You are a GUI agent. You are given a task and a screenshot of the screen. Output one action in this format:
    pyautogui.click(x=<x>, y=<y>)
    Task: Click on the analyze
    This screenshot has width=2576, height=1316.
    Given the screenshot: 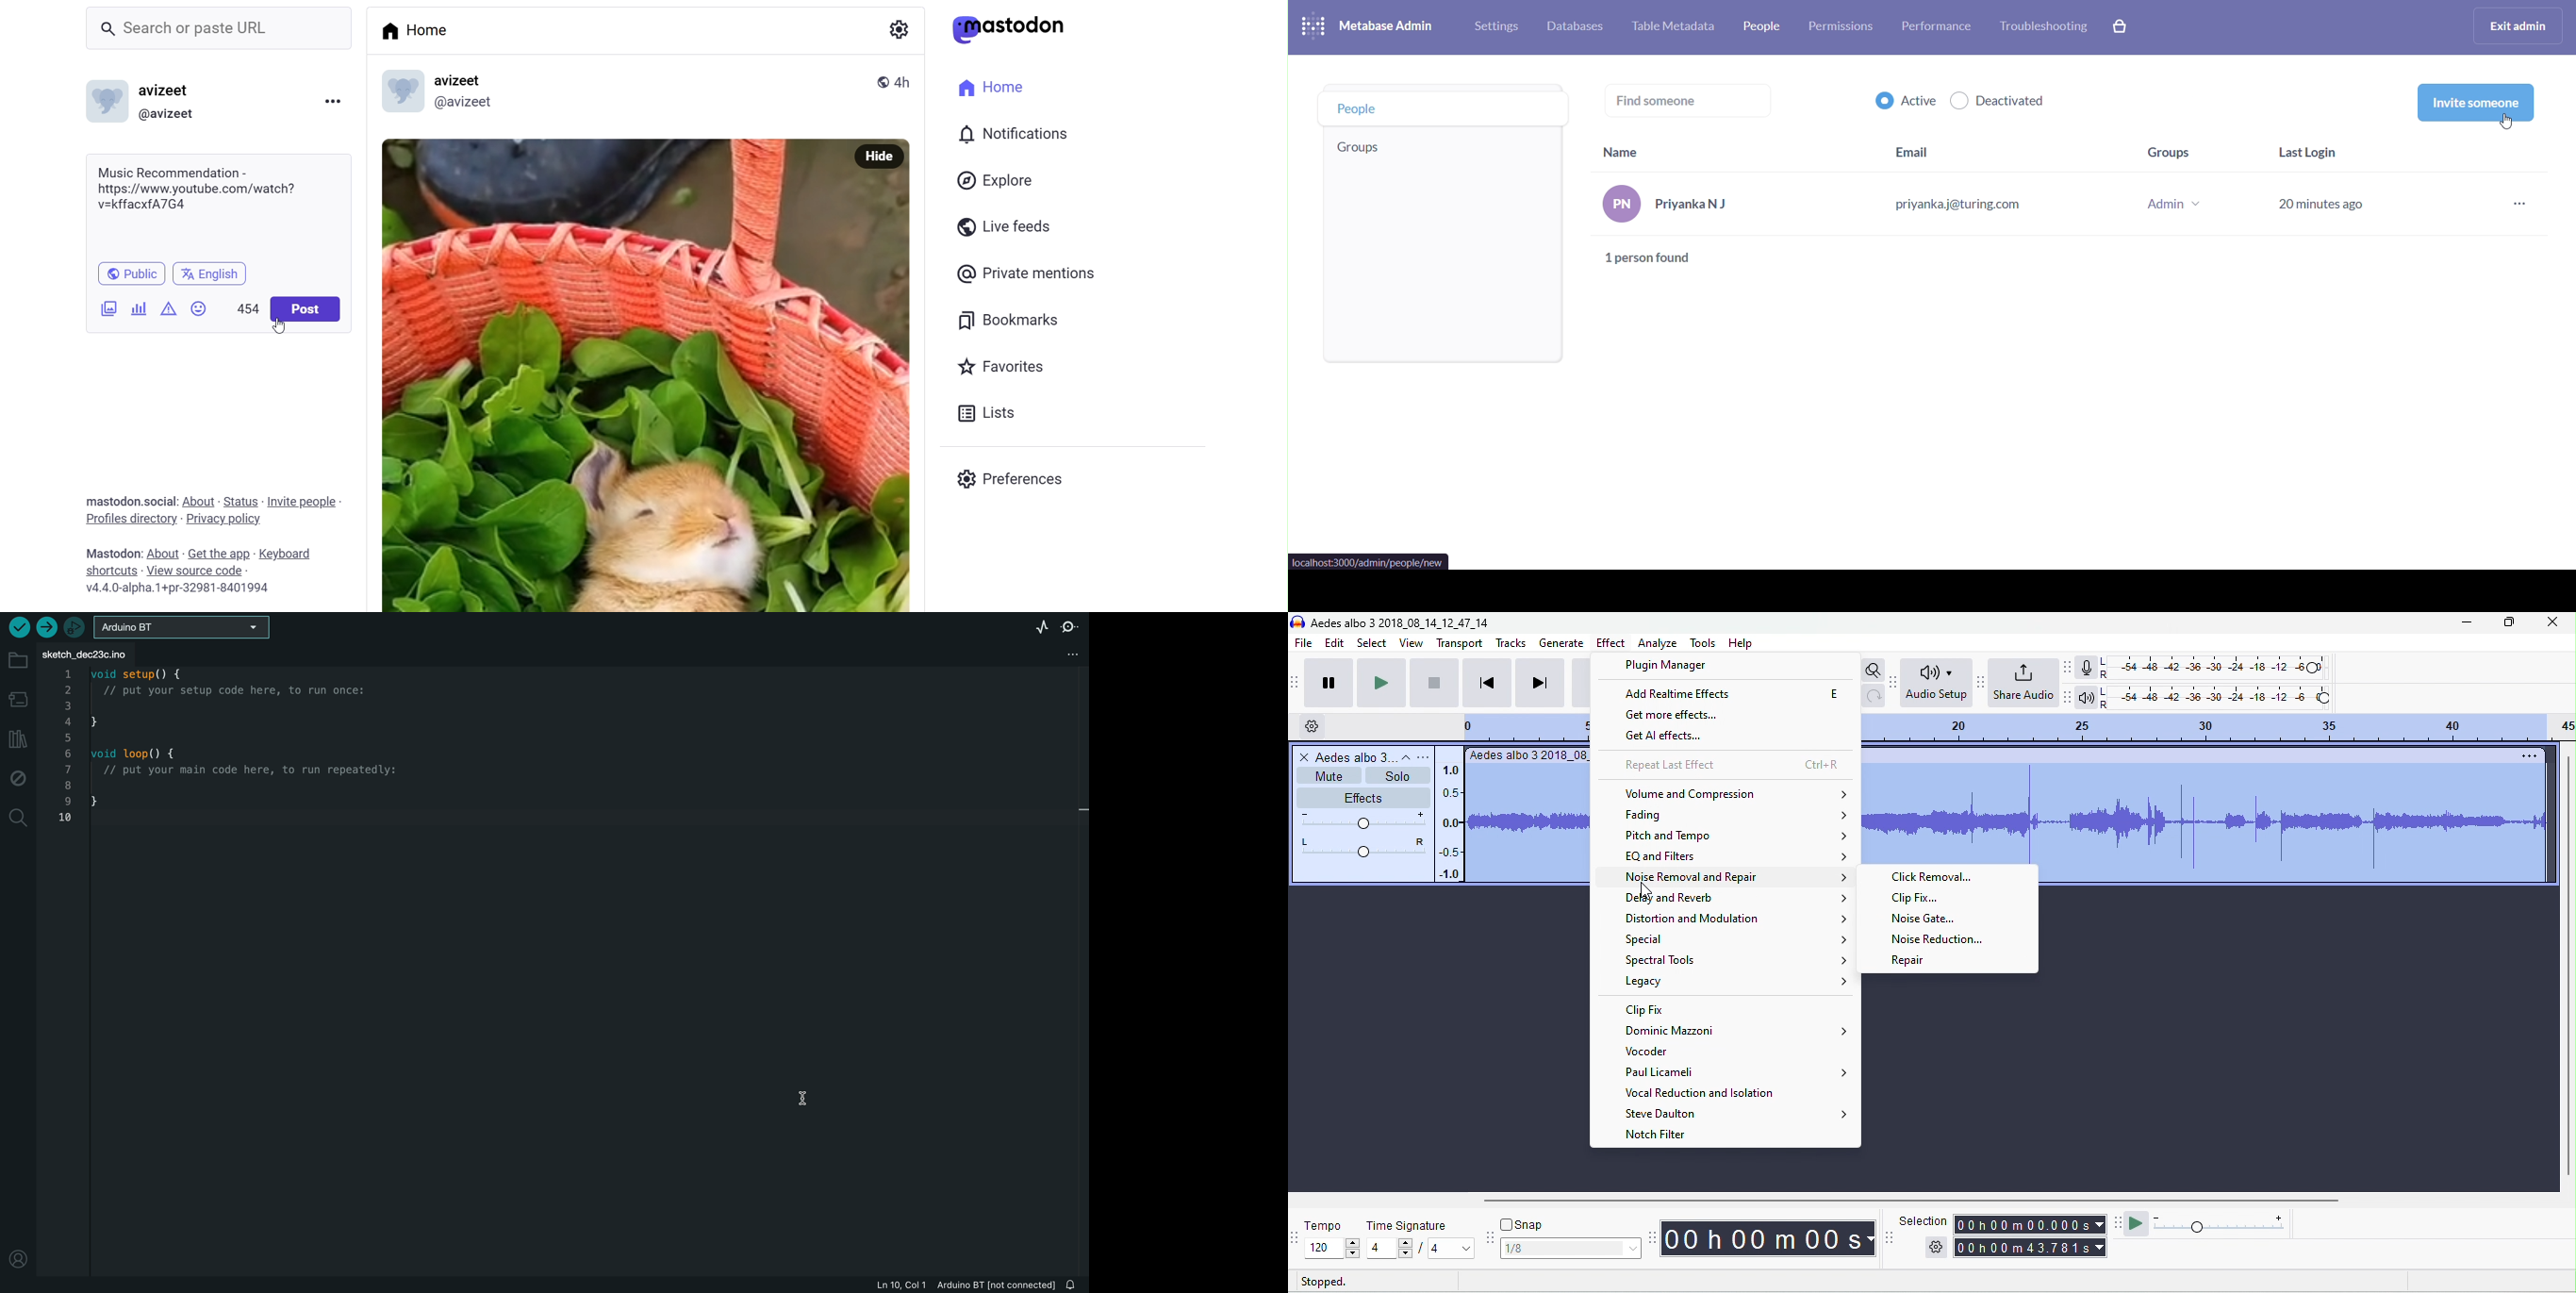 What is the action you would take?
    pyautogui.click(x=1660, y=643)
    